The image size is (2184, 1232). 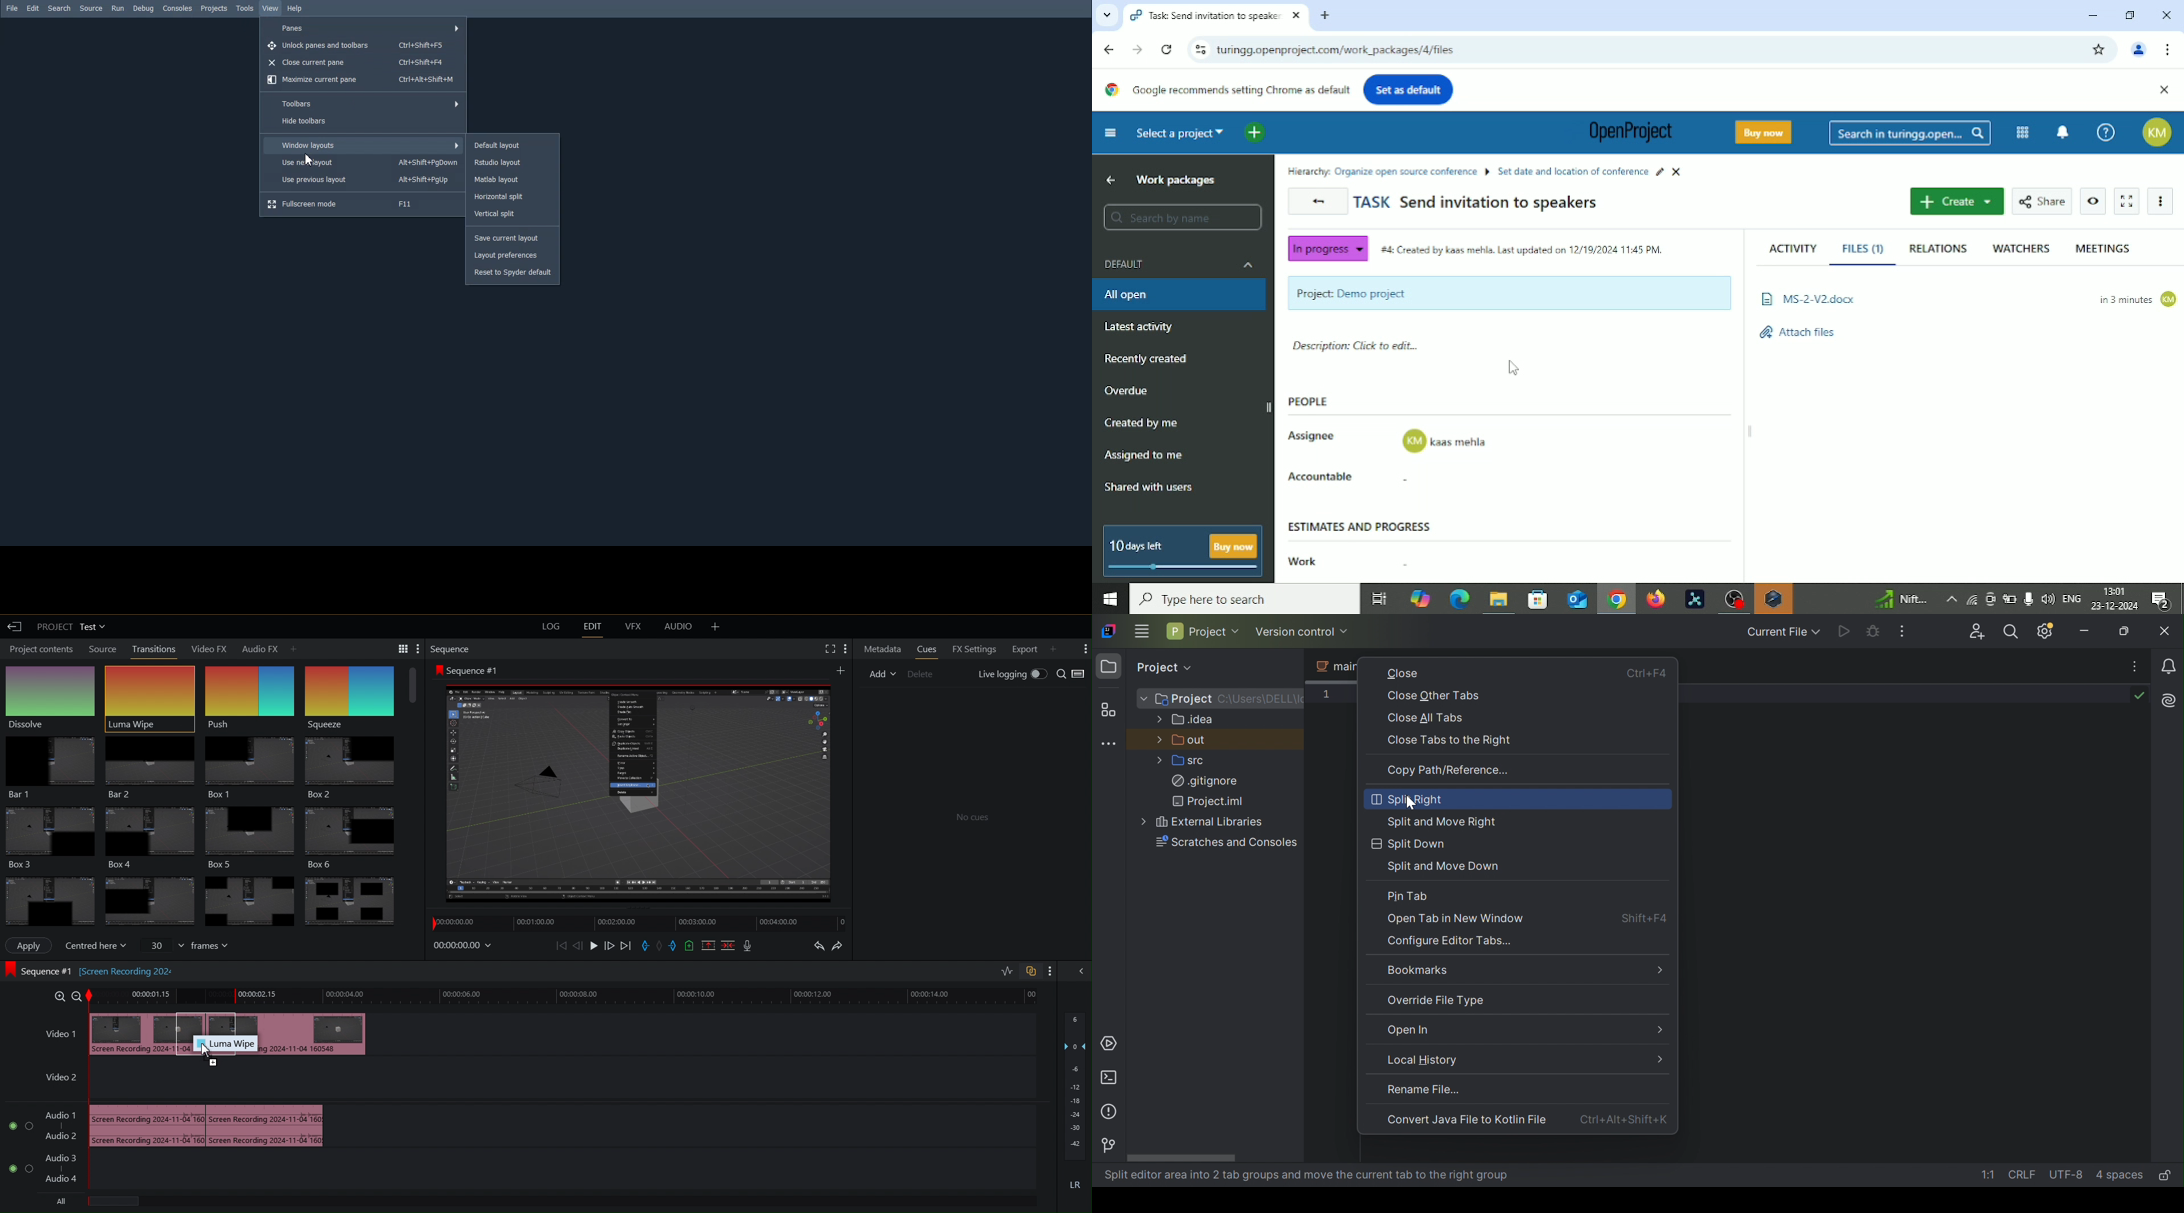 What do you see at coordinates (2025, 1175) in the screenshot?
I see `CRLF` at bounding box center [2025, 1175].